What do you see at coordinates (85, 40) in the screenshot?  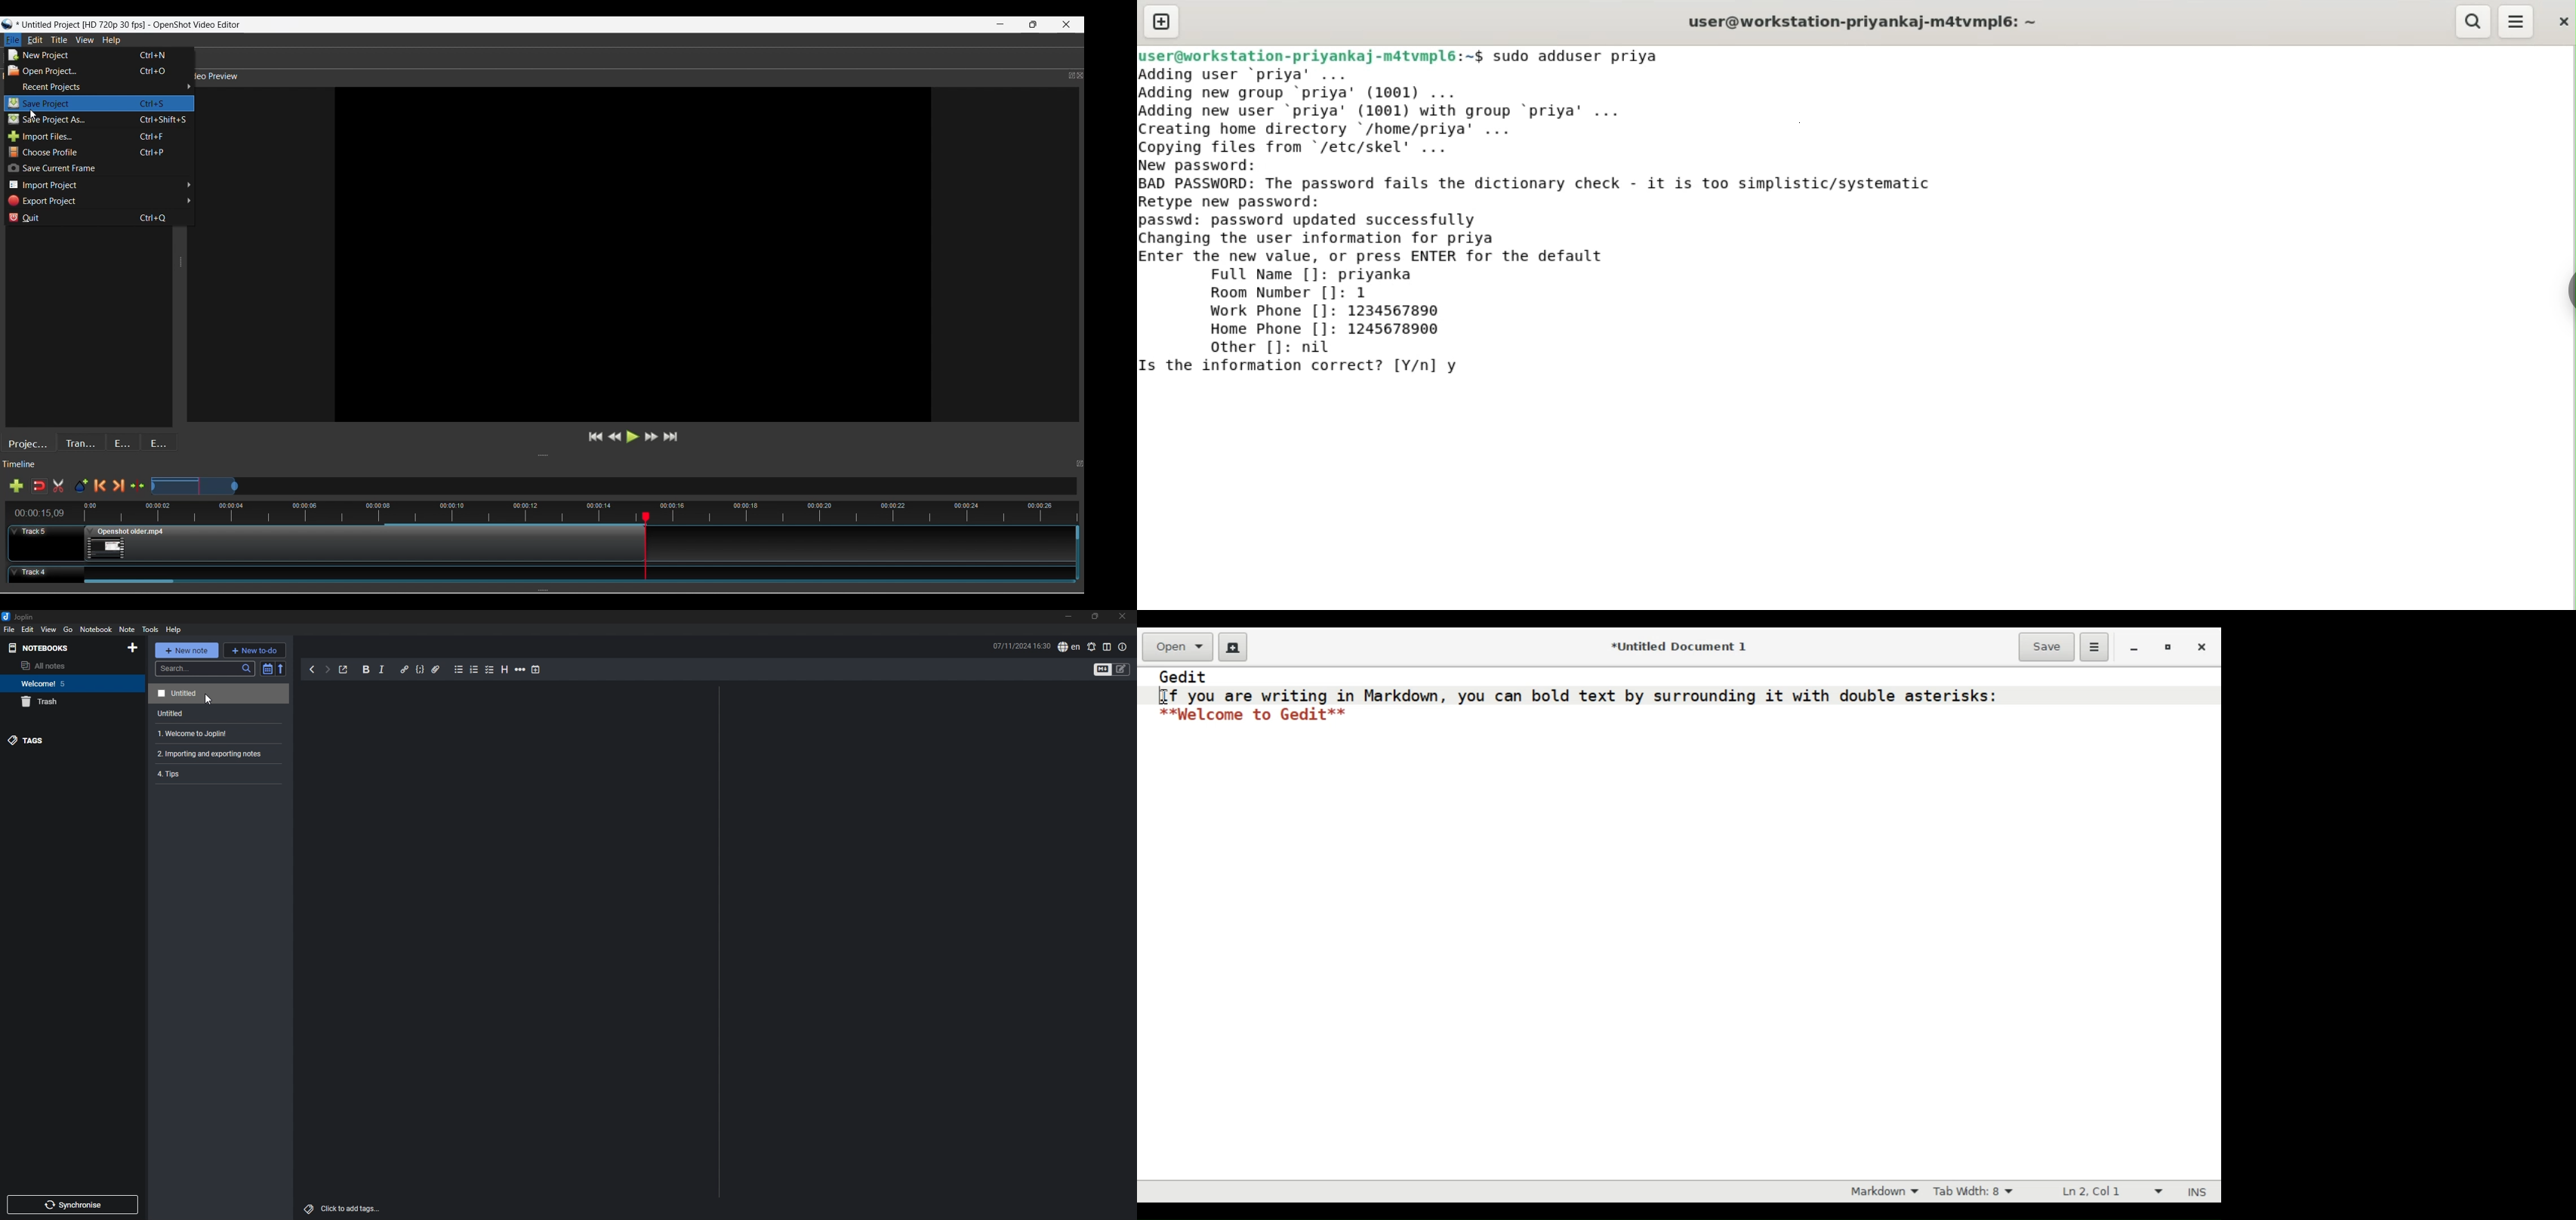 I see `View` at bounding box center [85, 40].